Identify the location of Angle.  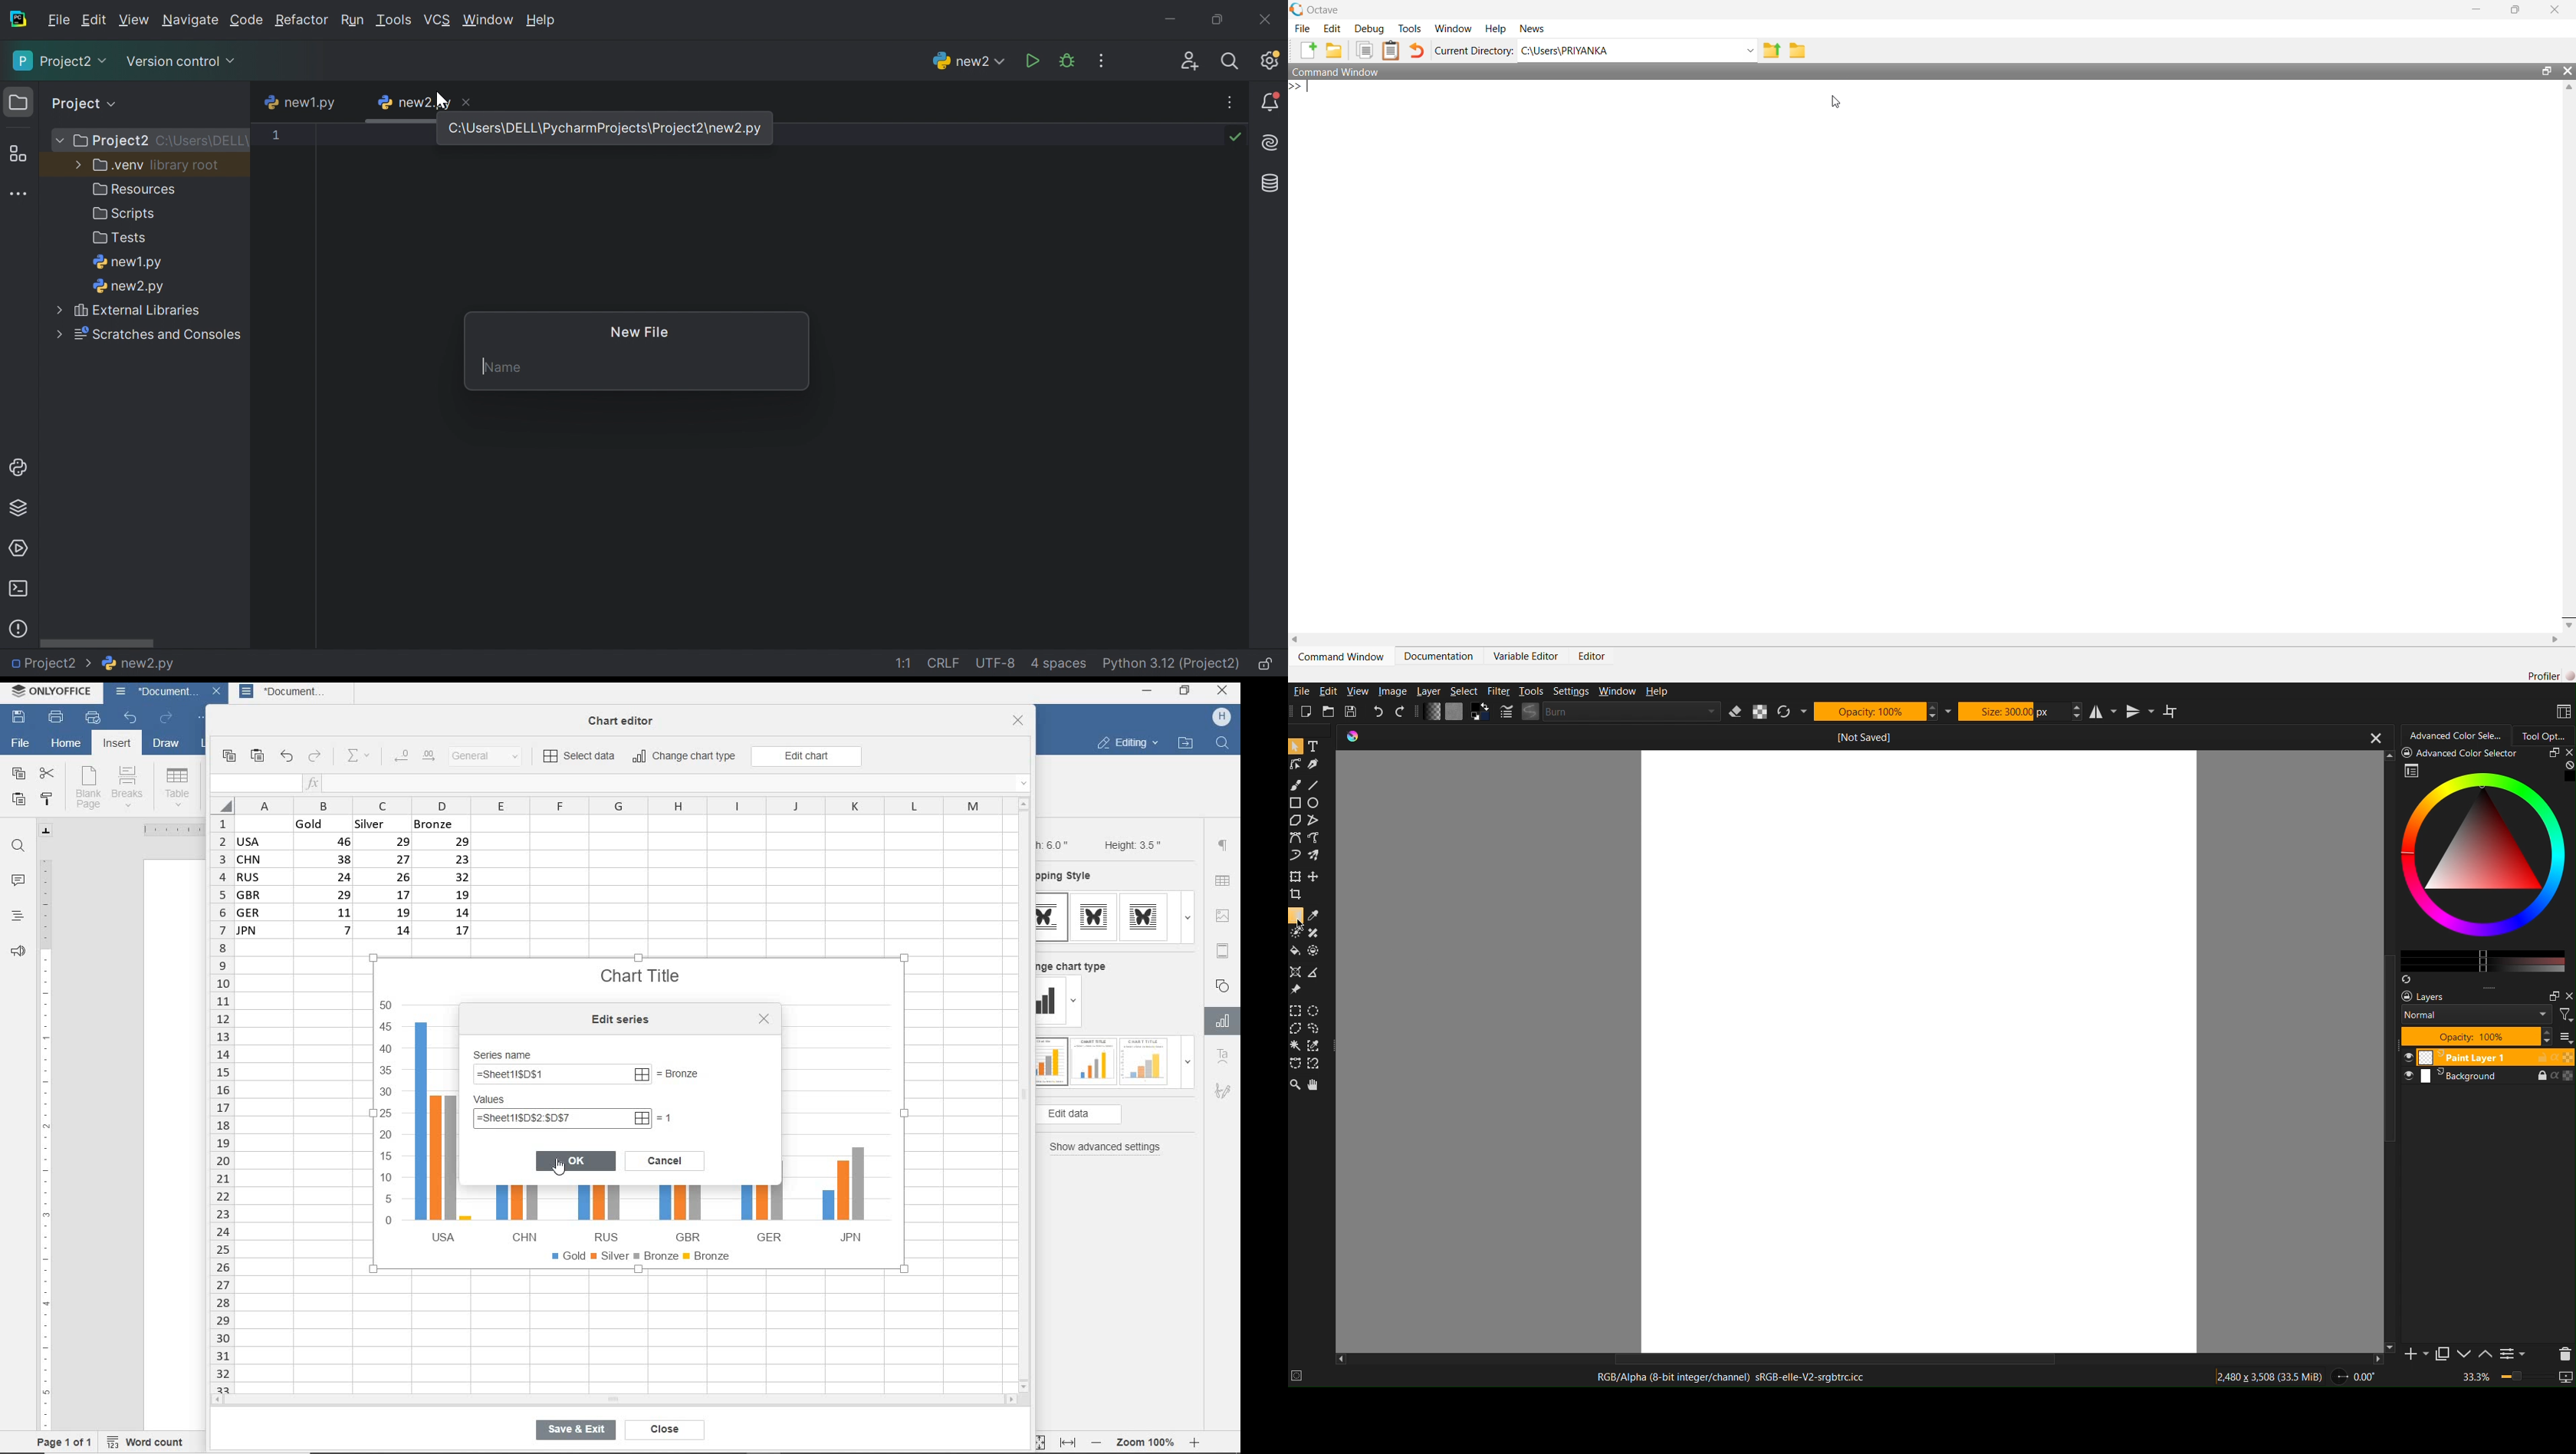
(2354, 1377).